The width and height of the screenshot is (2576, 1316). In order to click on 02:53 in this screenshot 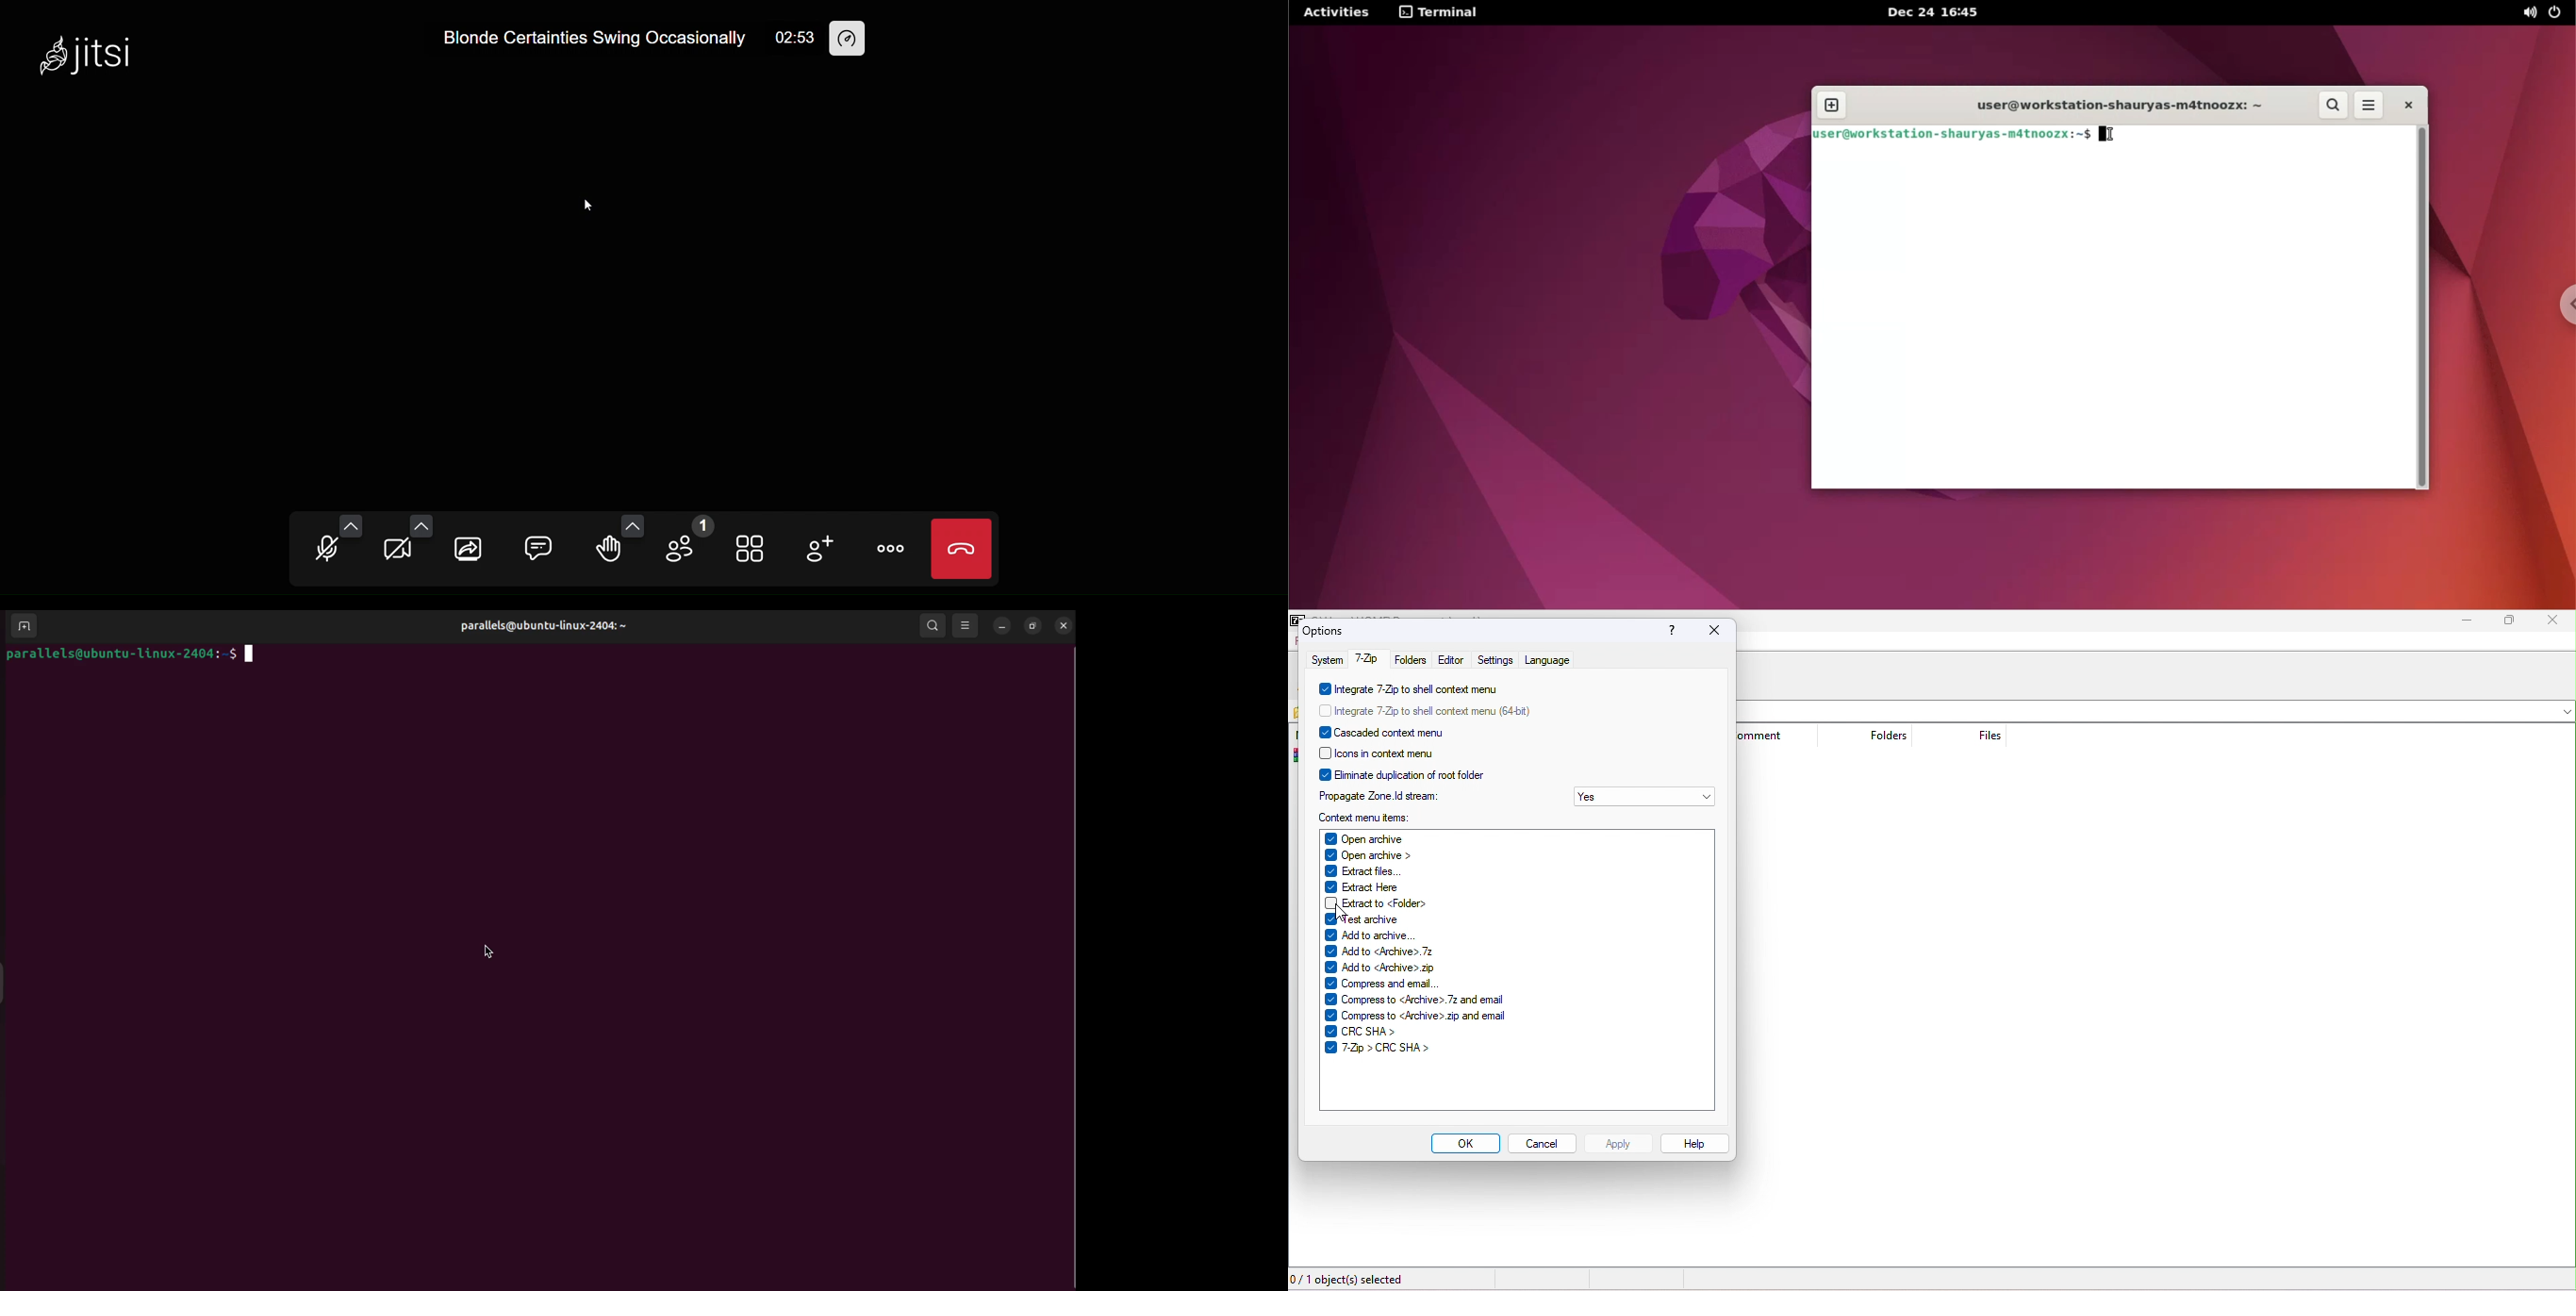, I will do `click(794, 38)`.